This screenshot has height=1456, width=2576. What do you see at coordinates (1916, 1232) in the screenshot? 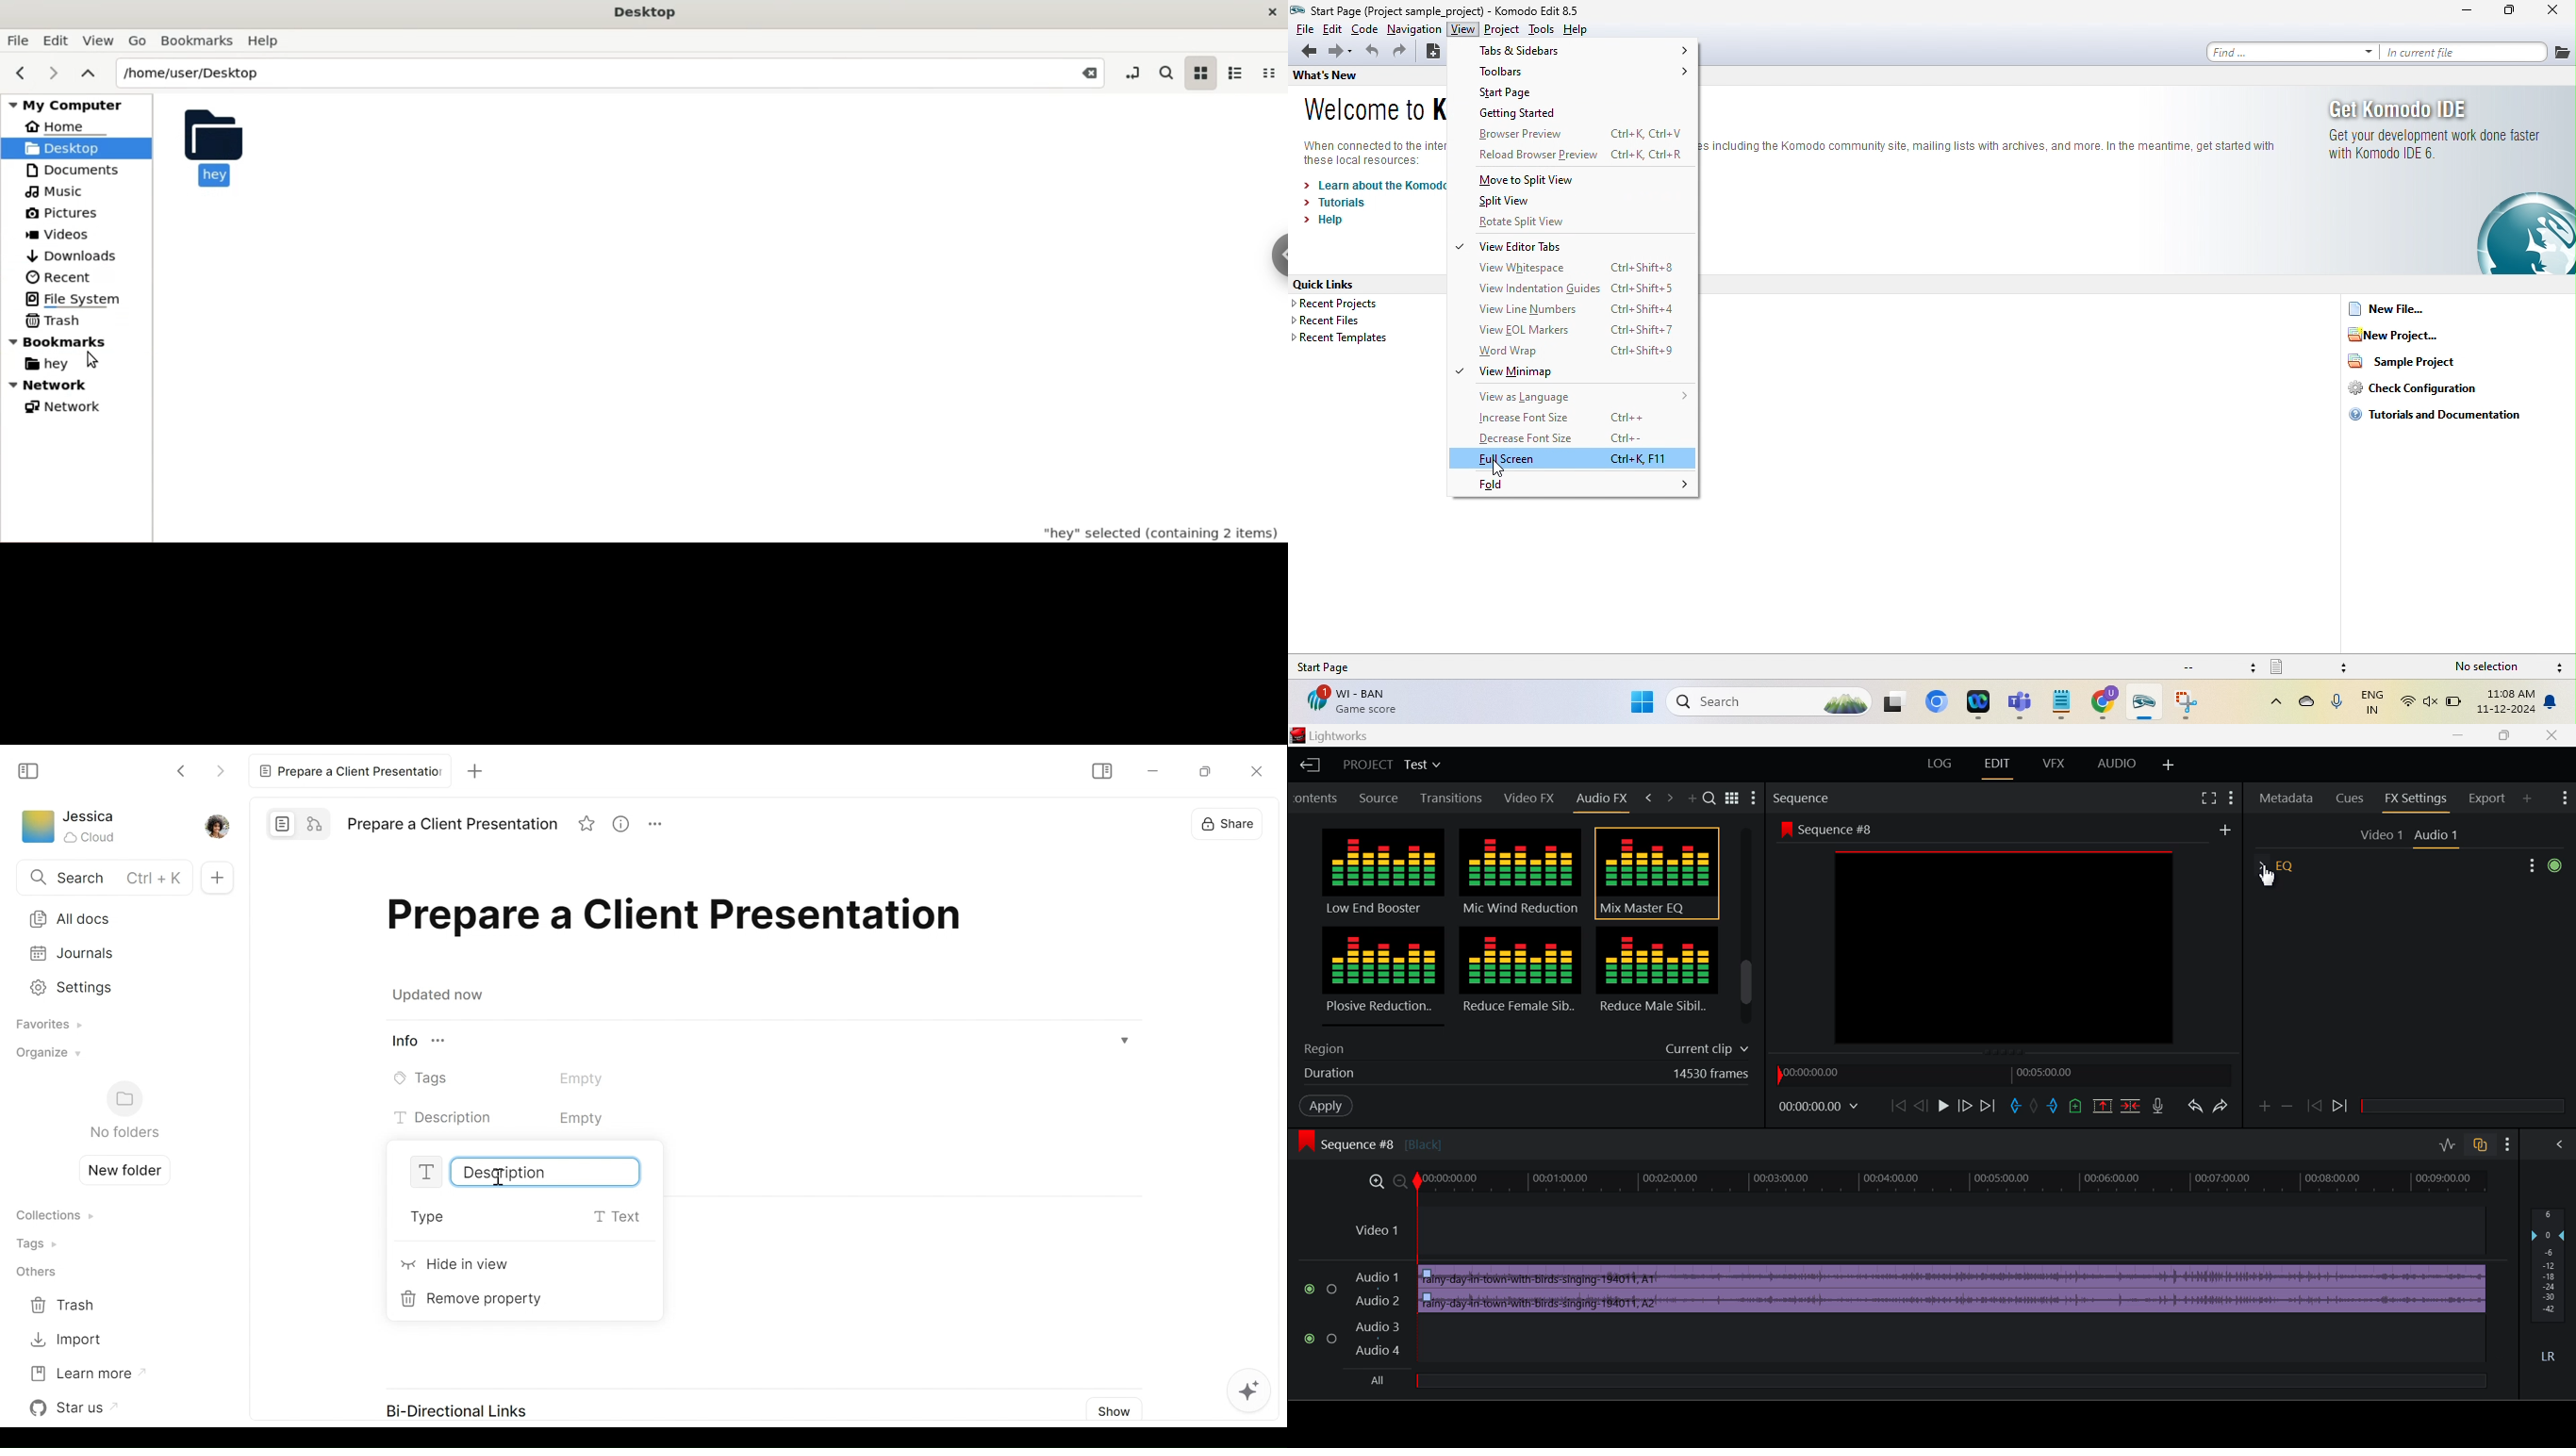
I see `Video Layer` at bounding box center [1916, 1232].